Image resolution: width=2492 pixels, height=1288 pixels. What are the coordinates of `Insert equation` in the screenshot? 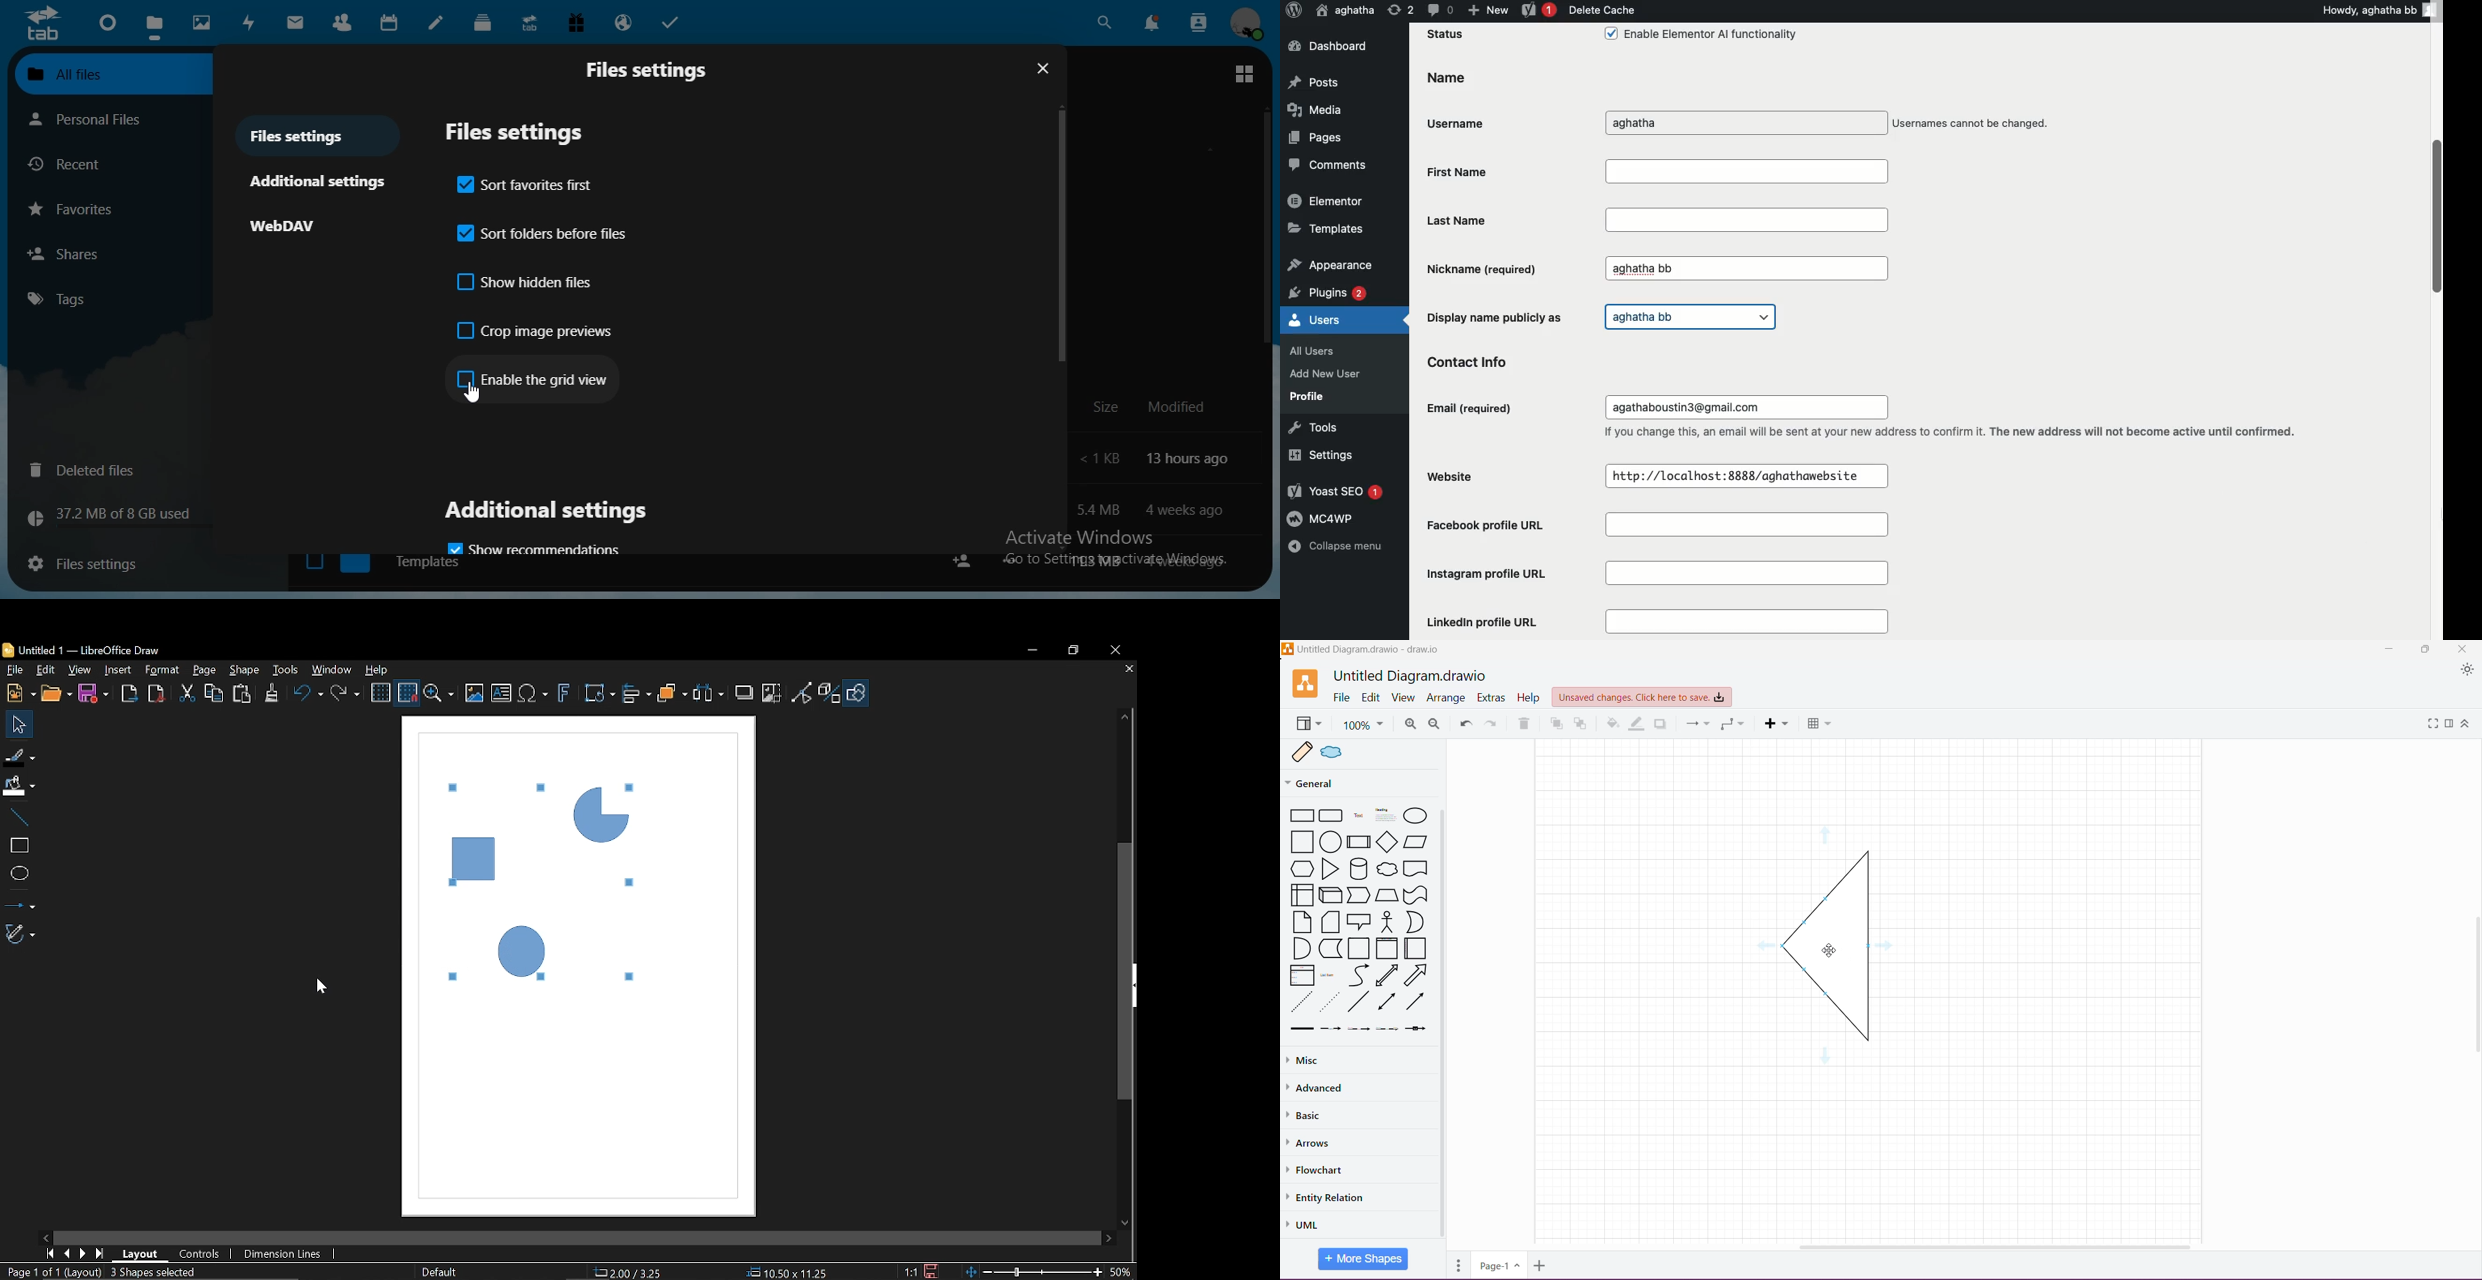 It's located at (536, 695).